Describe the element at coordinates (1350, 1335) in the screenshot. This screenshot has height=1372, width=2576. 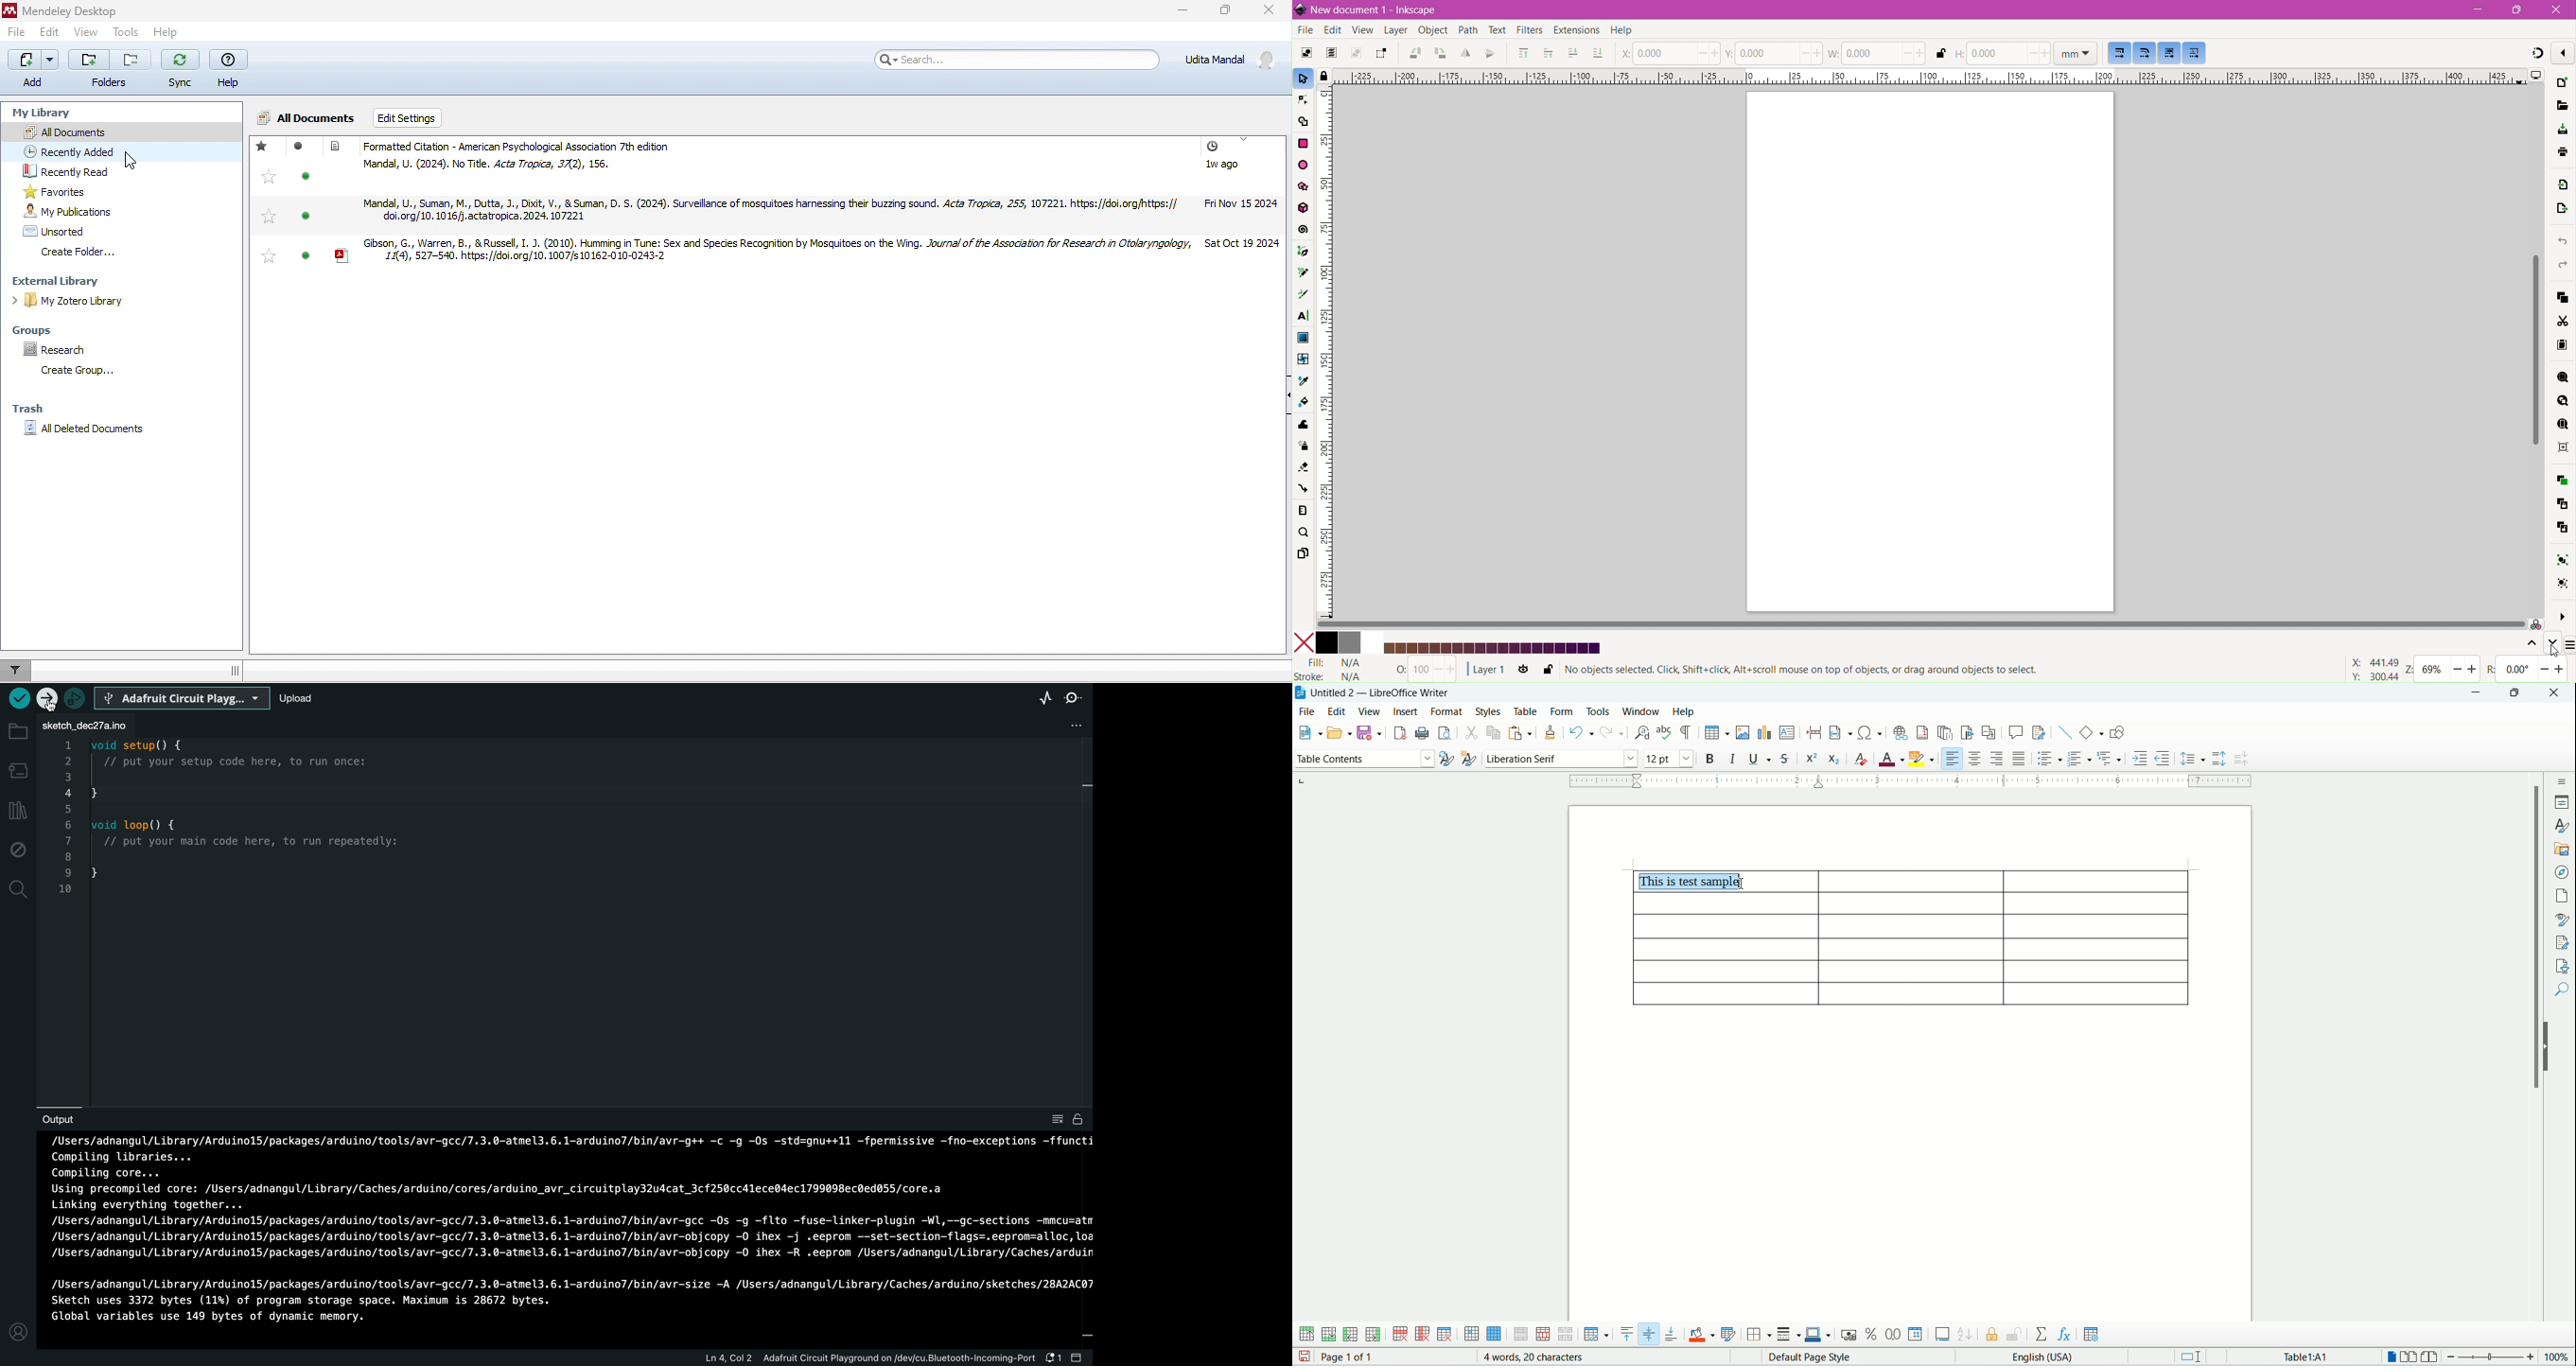
I see `insert columns before` at that location.